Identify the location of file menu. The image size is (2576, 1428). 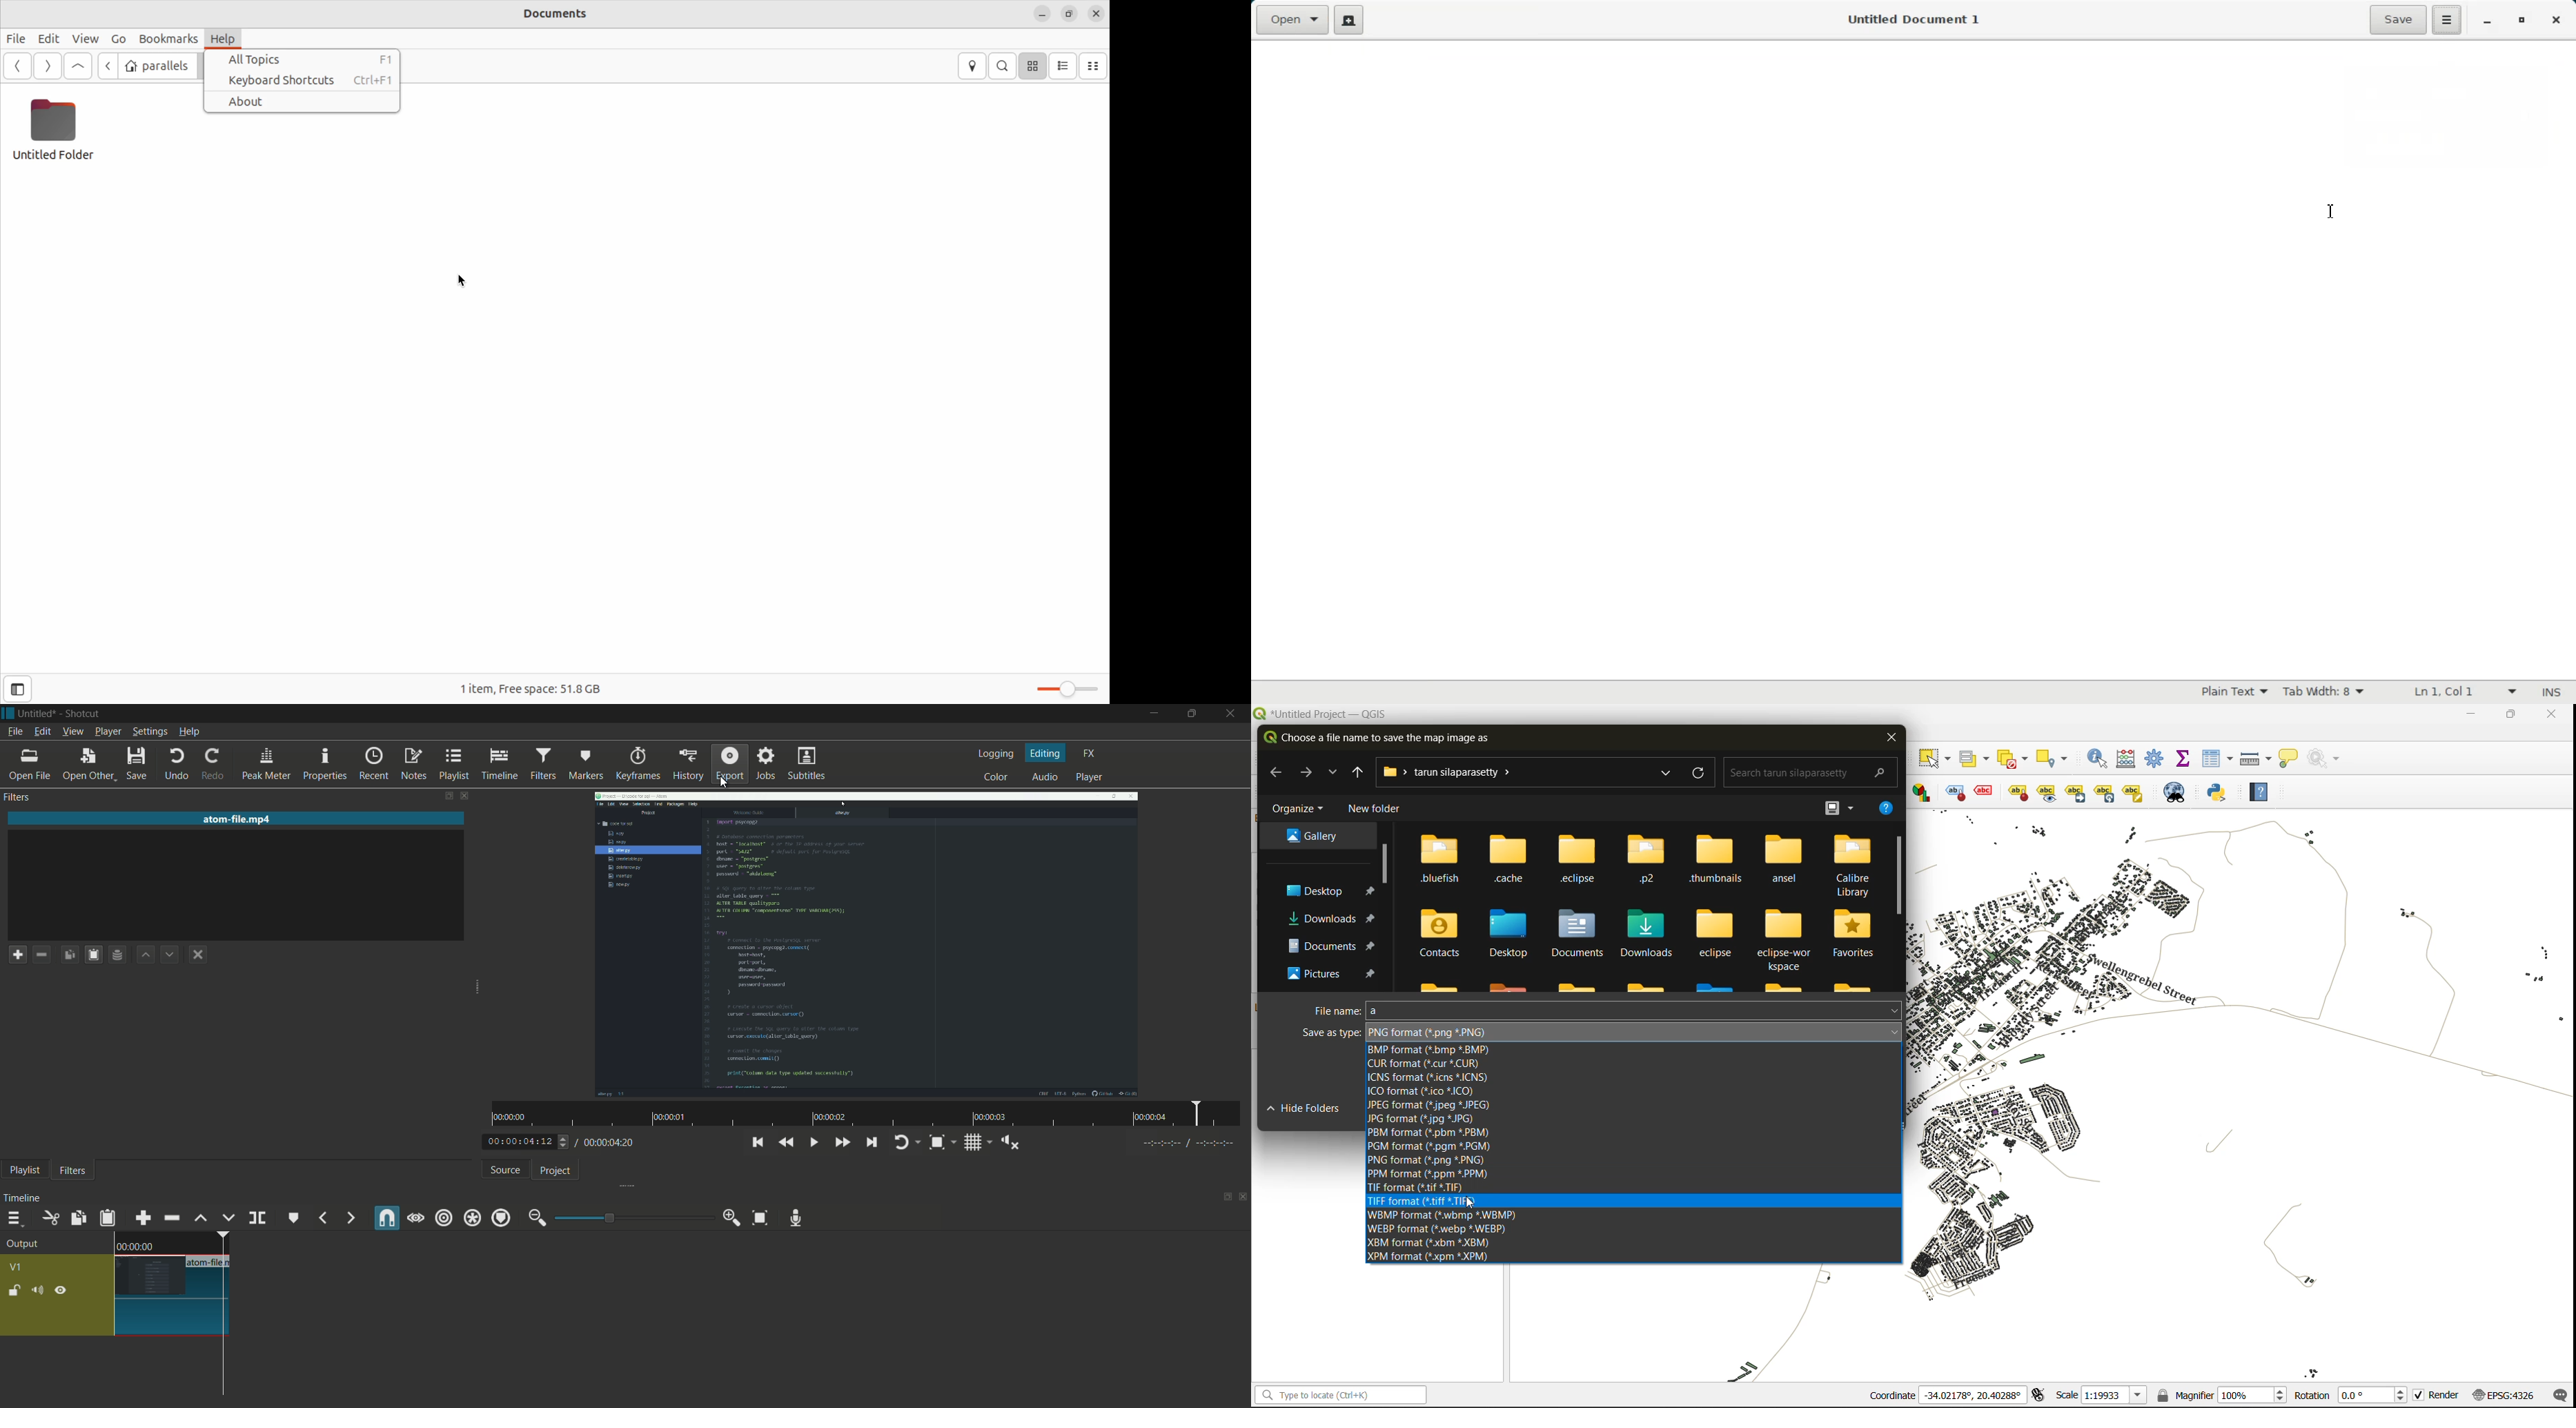
(14, 731).